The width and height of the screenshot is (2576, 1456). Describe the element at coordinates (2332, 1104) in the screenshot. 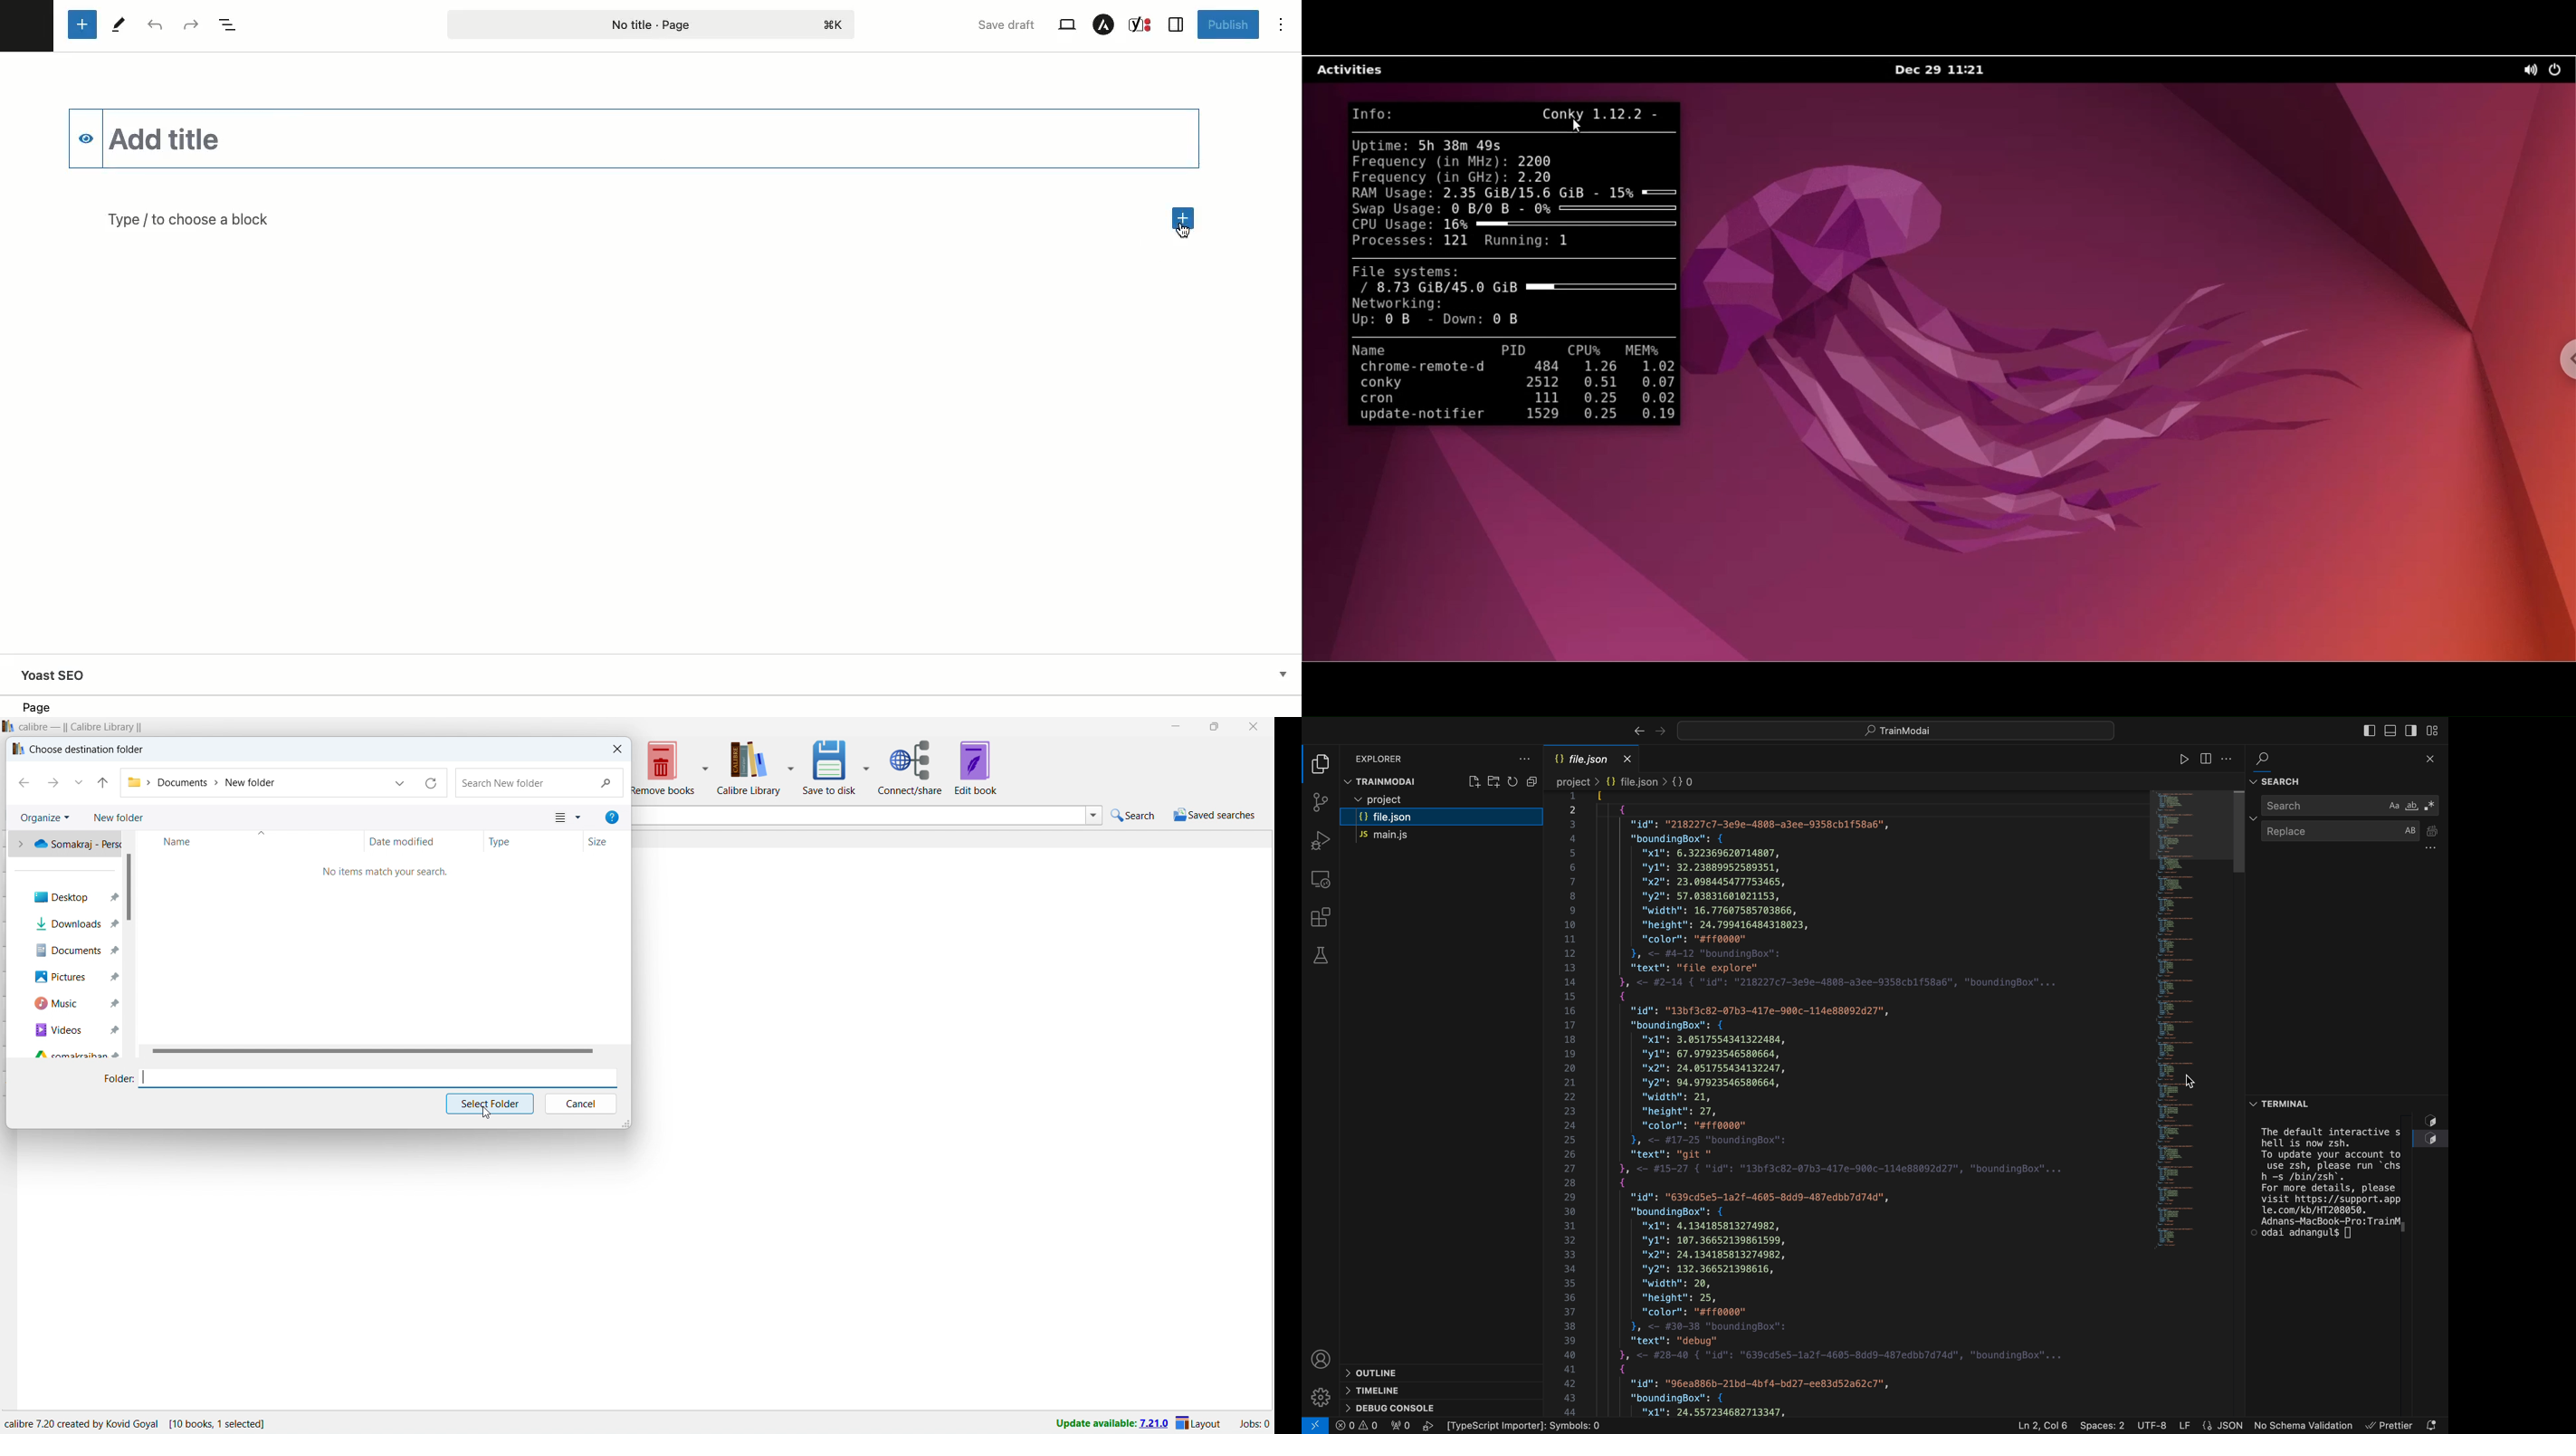

I see `terminal` at that location.